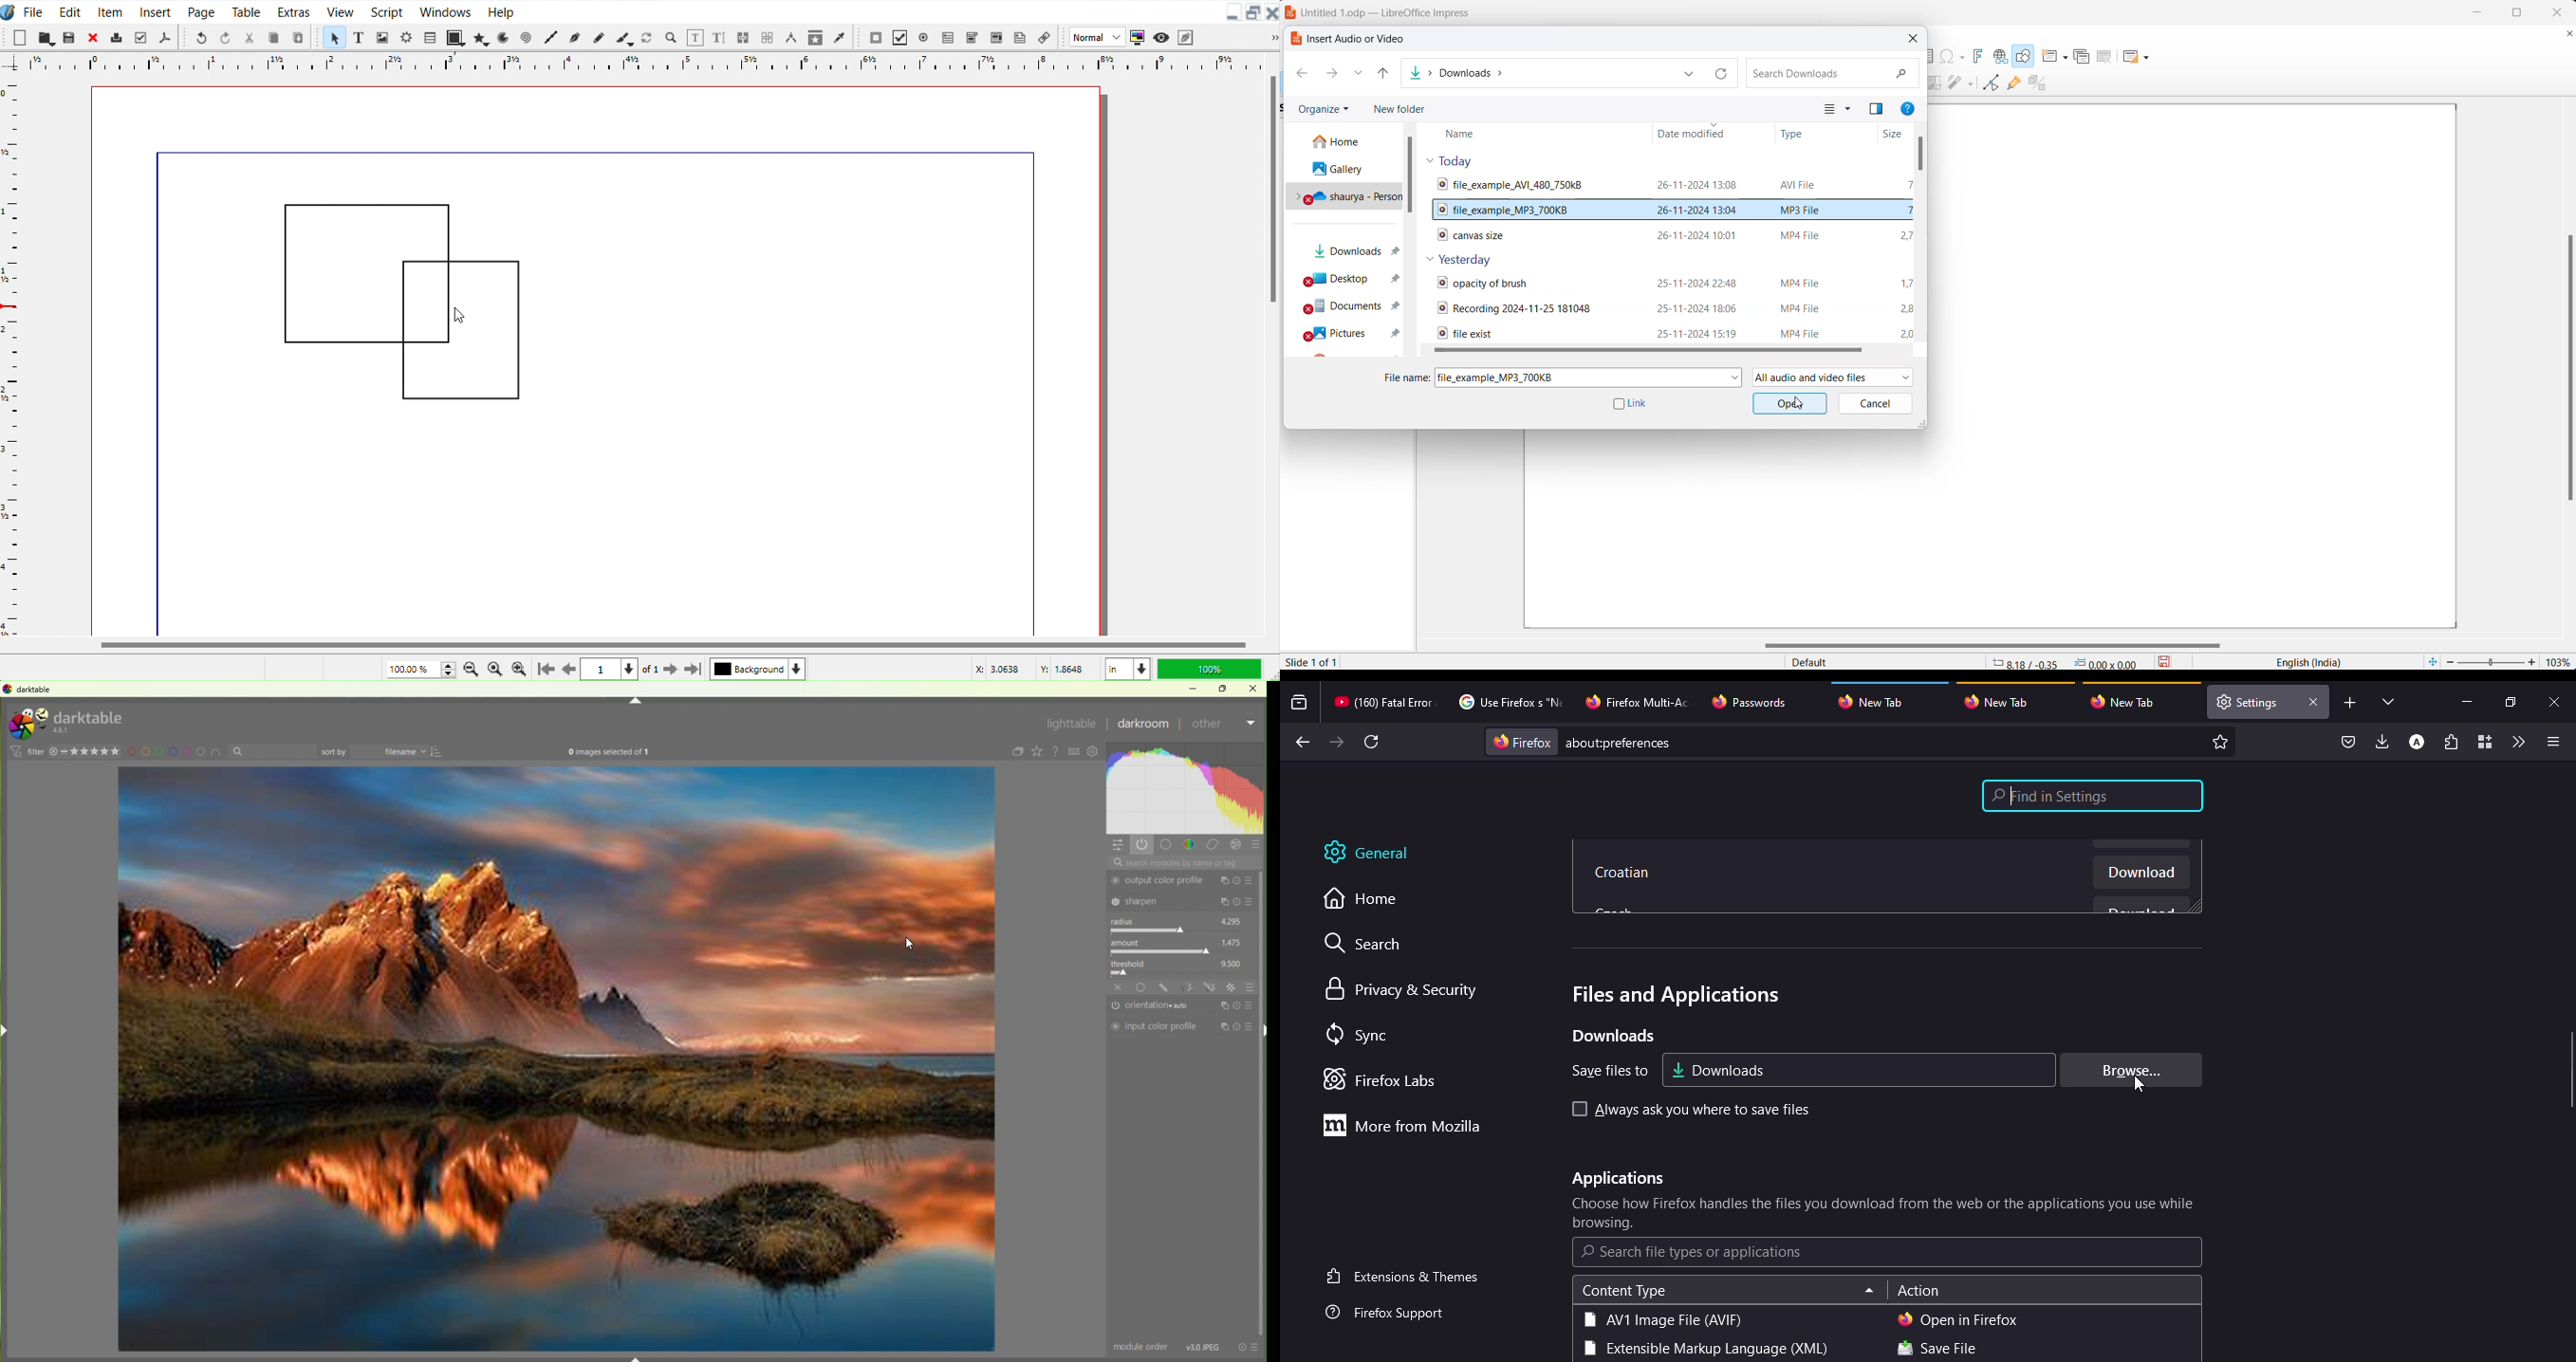 Image resolution: width=2576 pixels, height=1372 pixels. What do you see at coordinates (695, 38) in the screenshot?
I see `Edit contents of frame` at bounding box center [695, 38].